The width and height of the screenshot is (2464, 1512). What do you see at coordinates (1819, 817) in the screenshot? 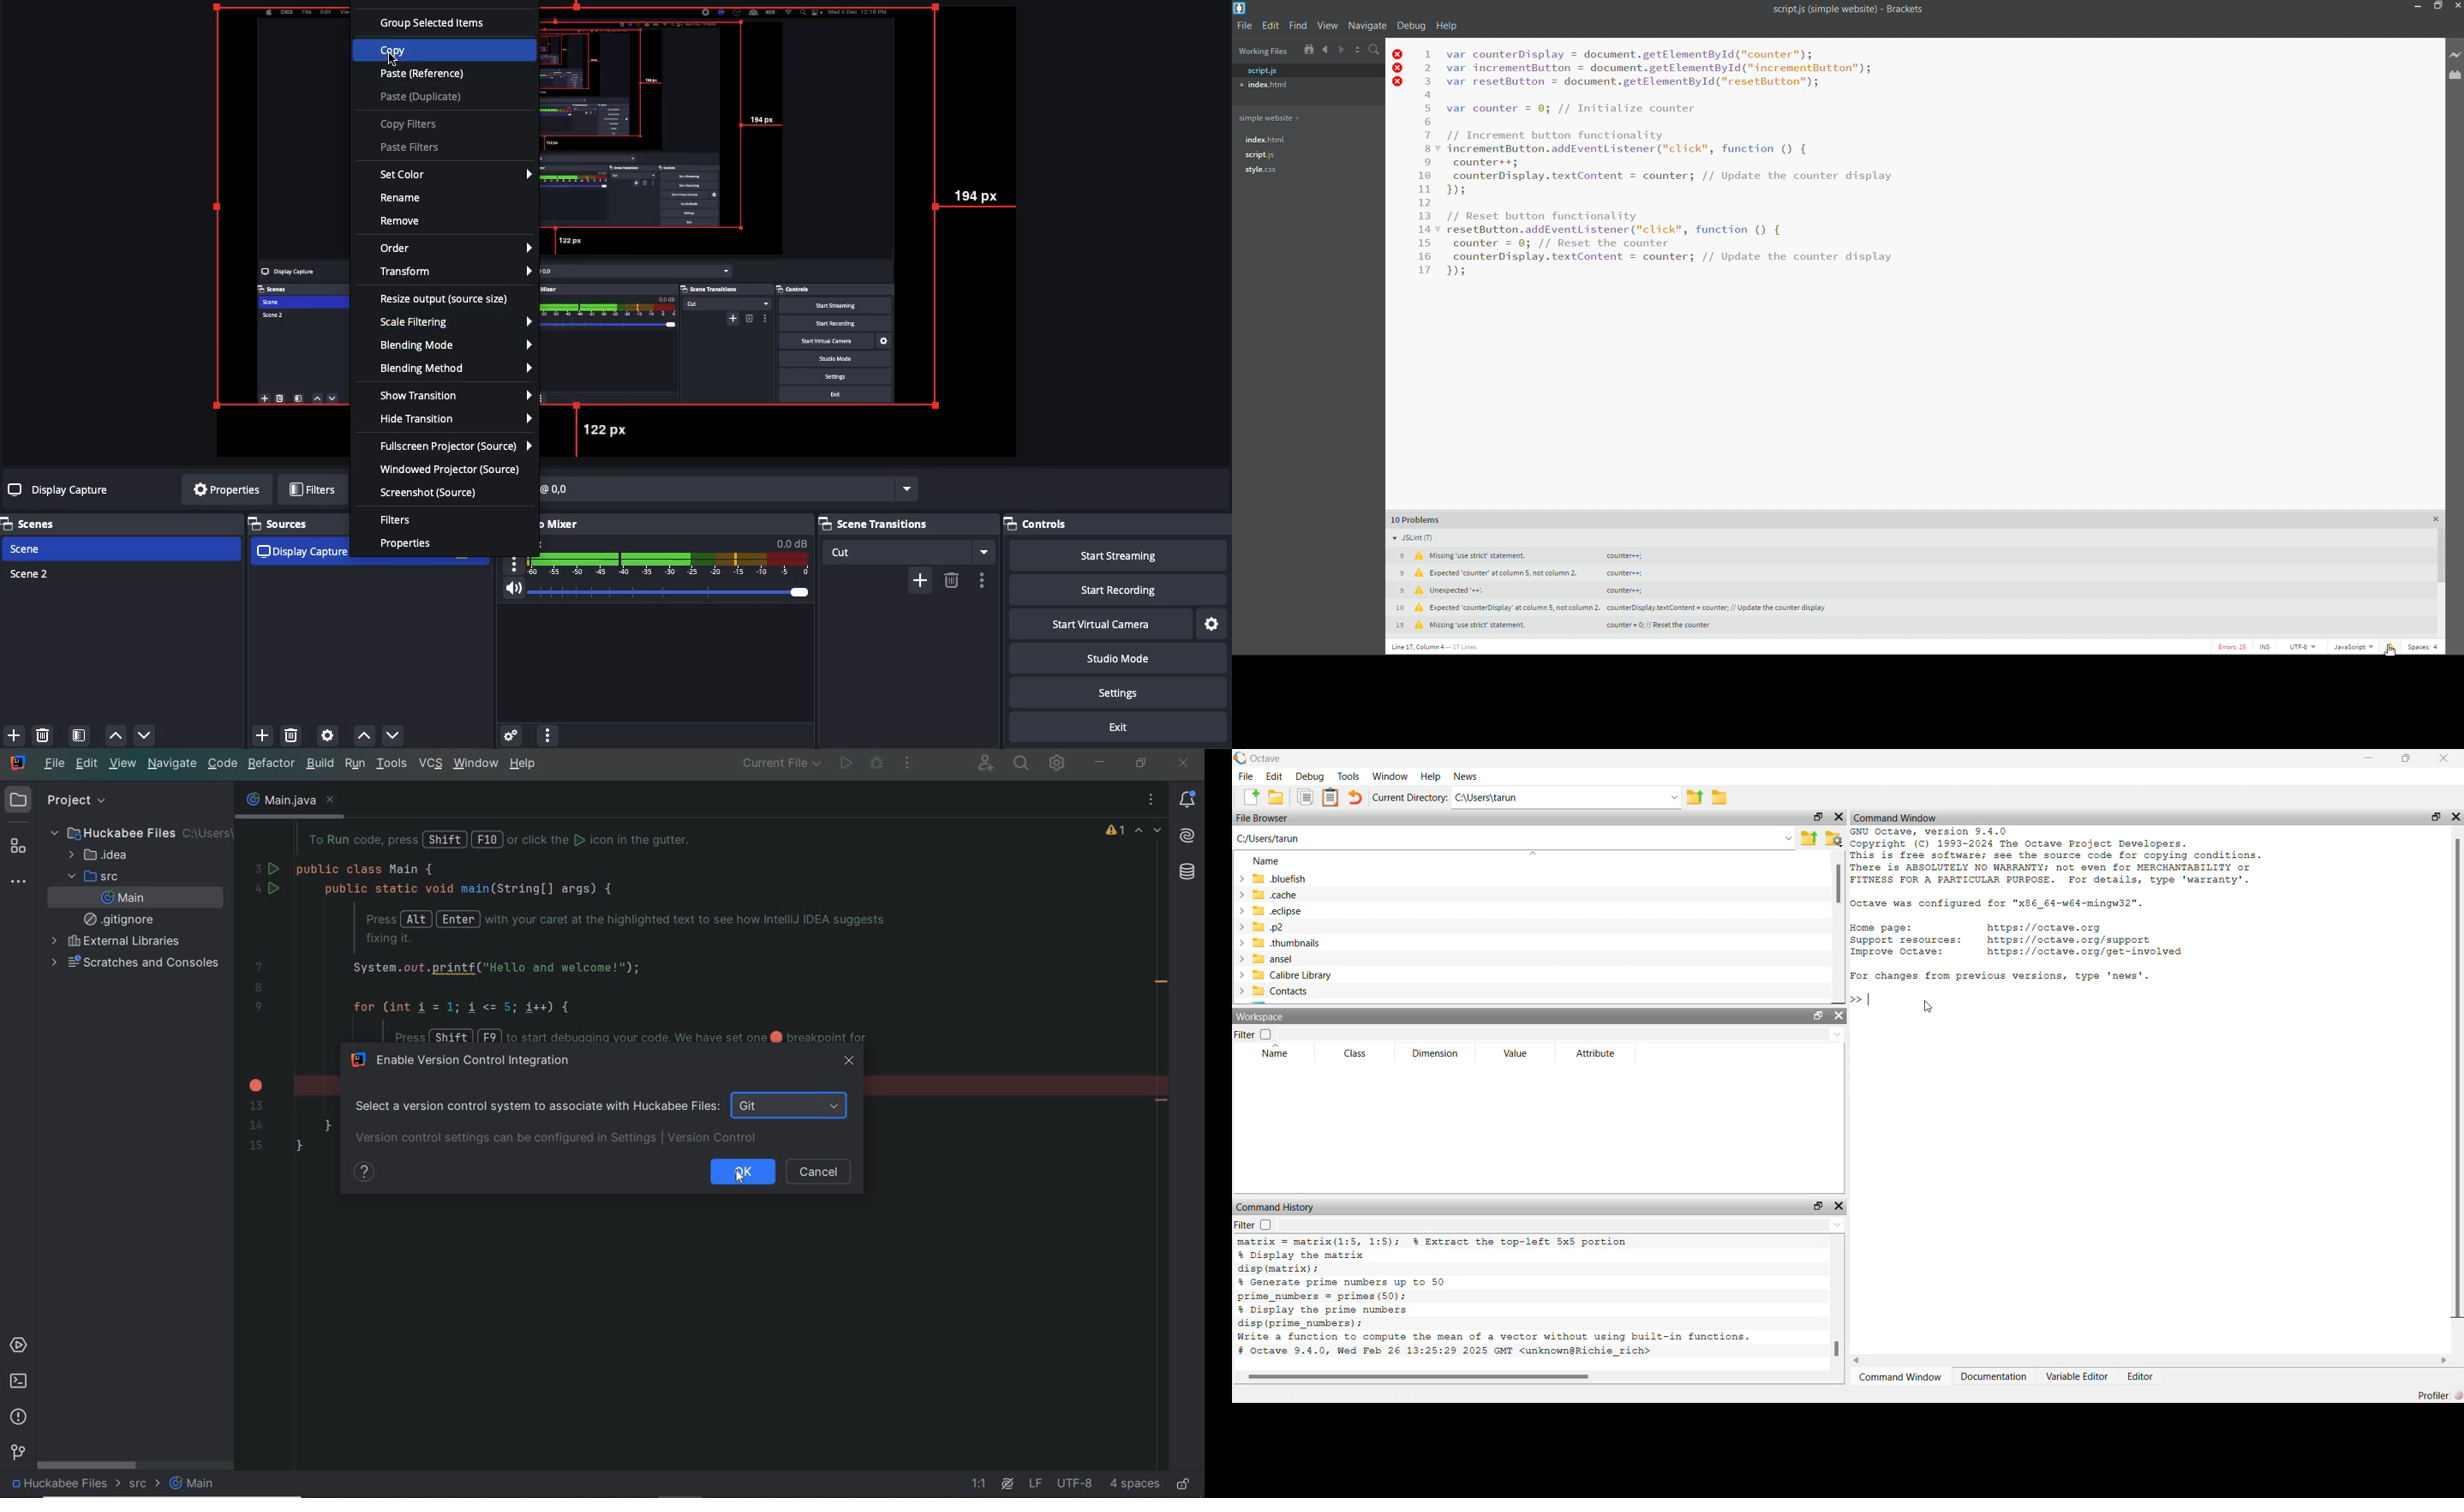
I see `open in separate window` at bounding box center [1819, 817].